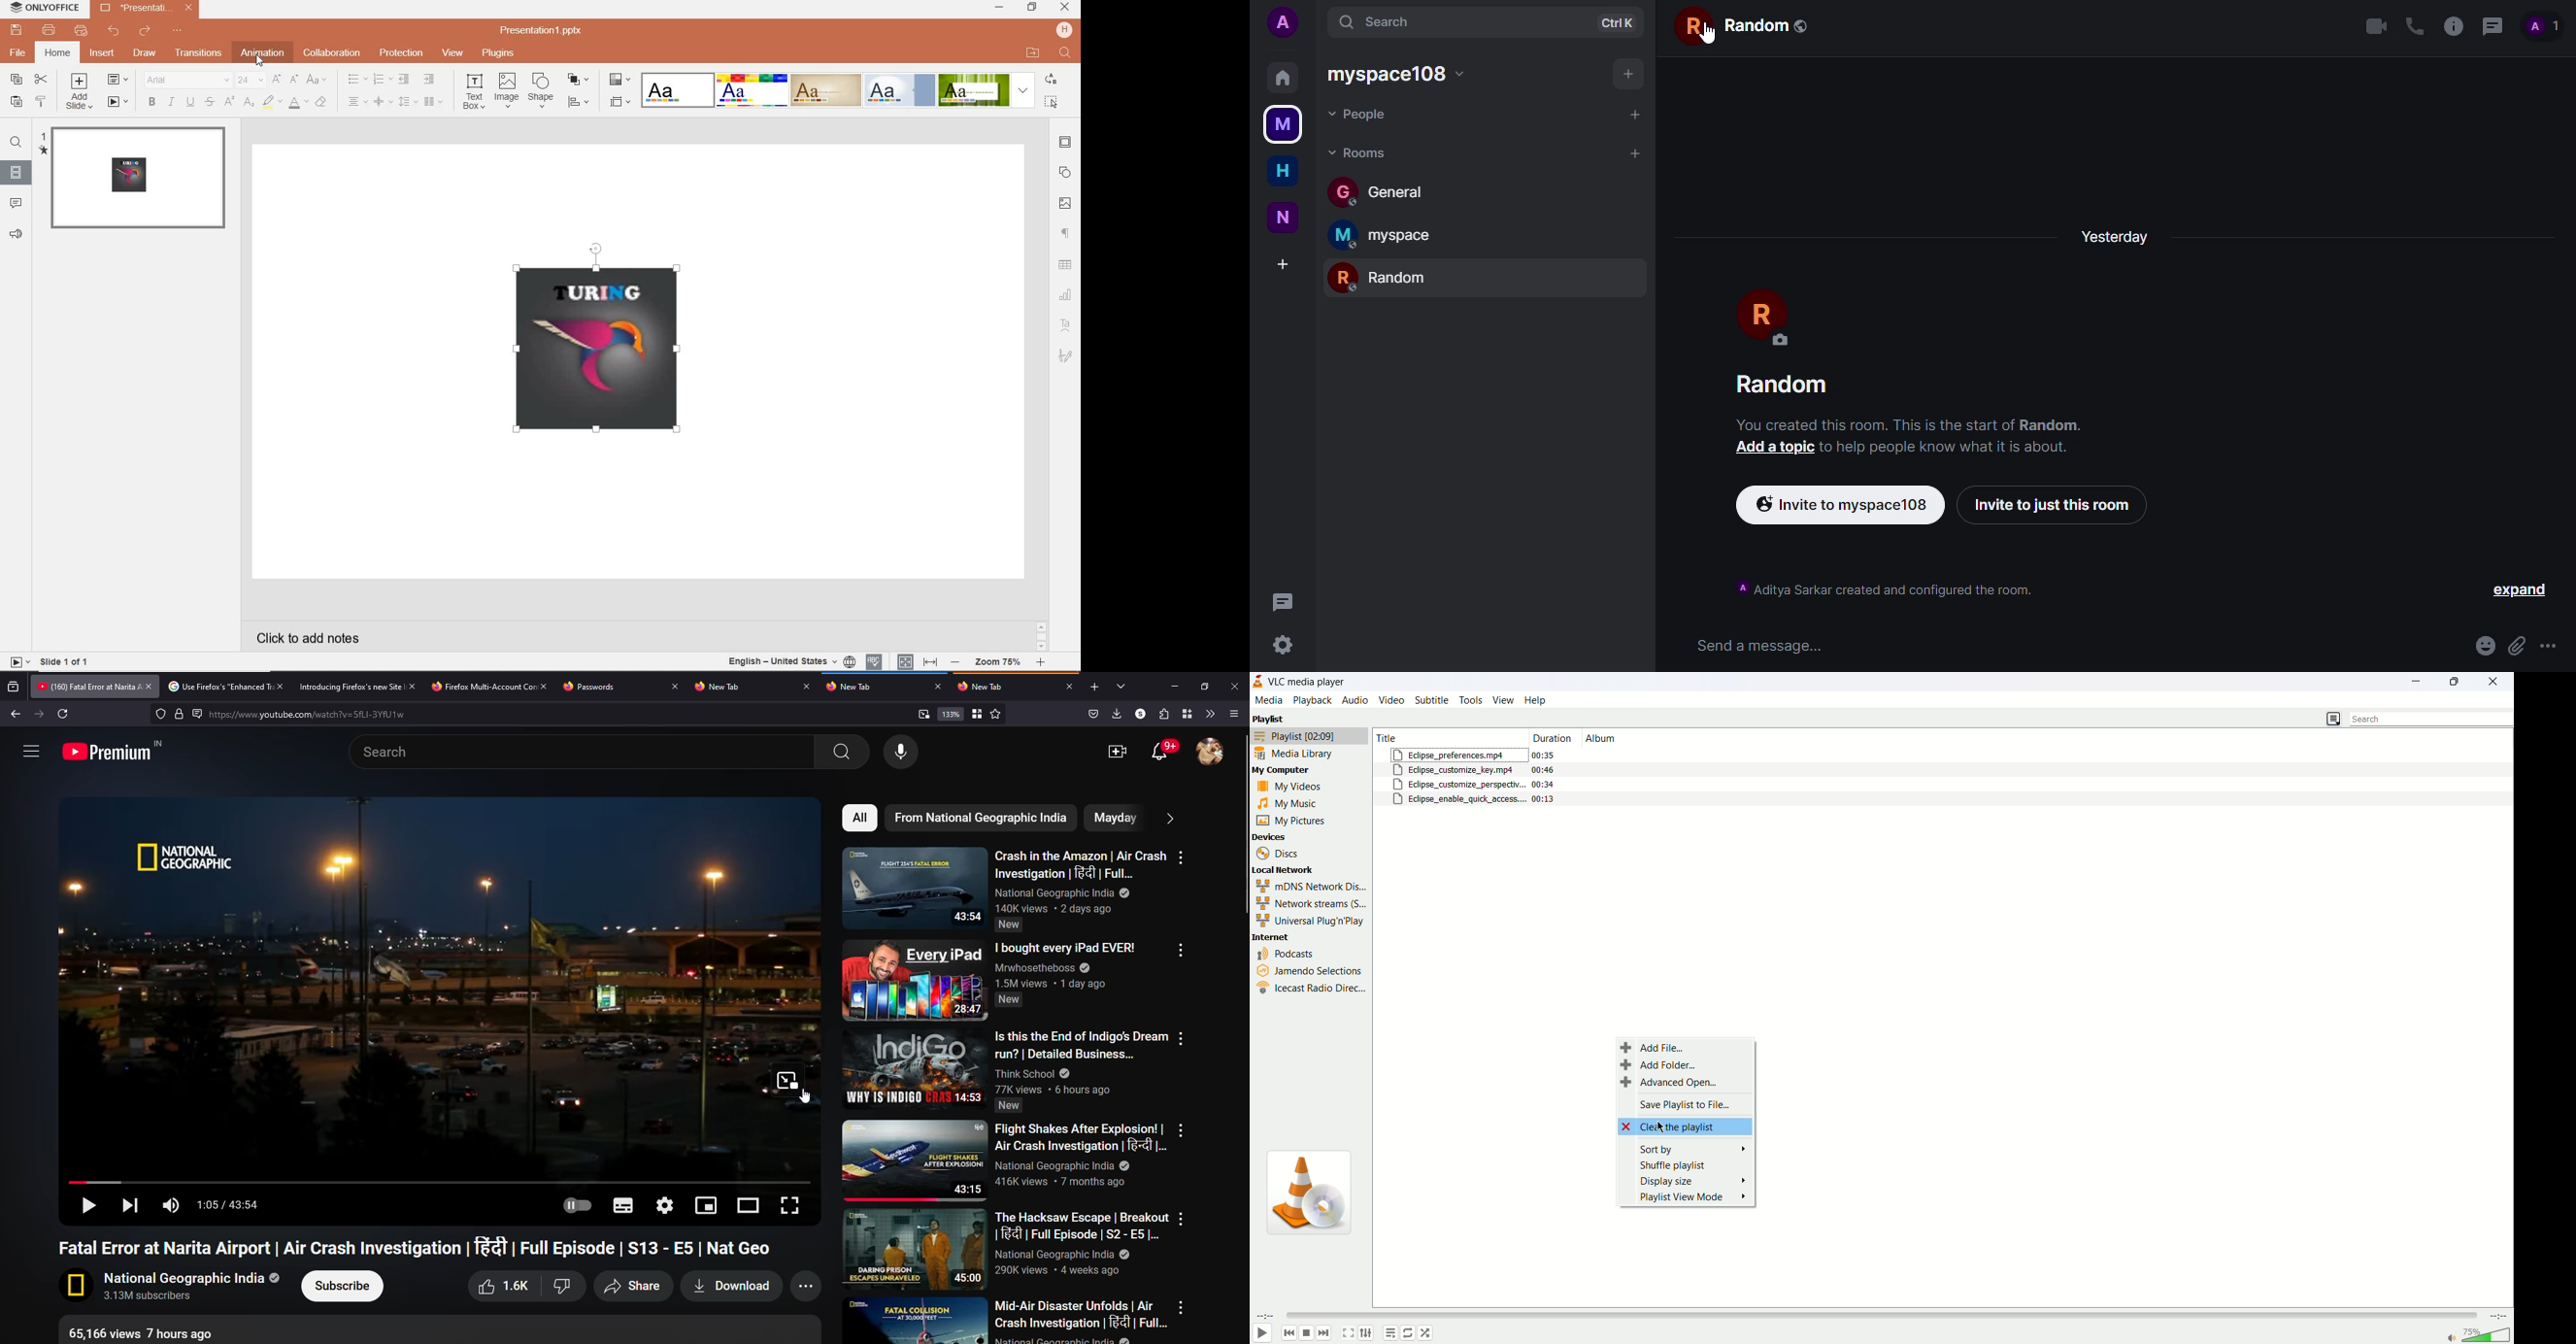  What do you see at coordinates (1551, 736) in the screenshot?
I see `duration` at bounding box center [1551, 736].